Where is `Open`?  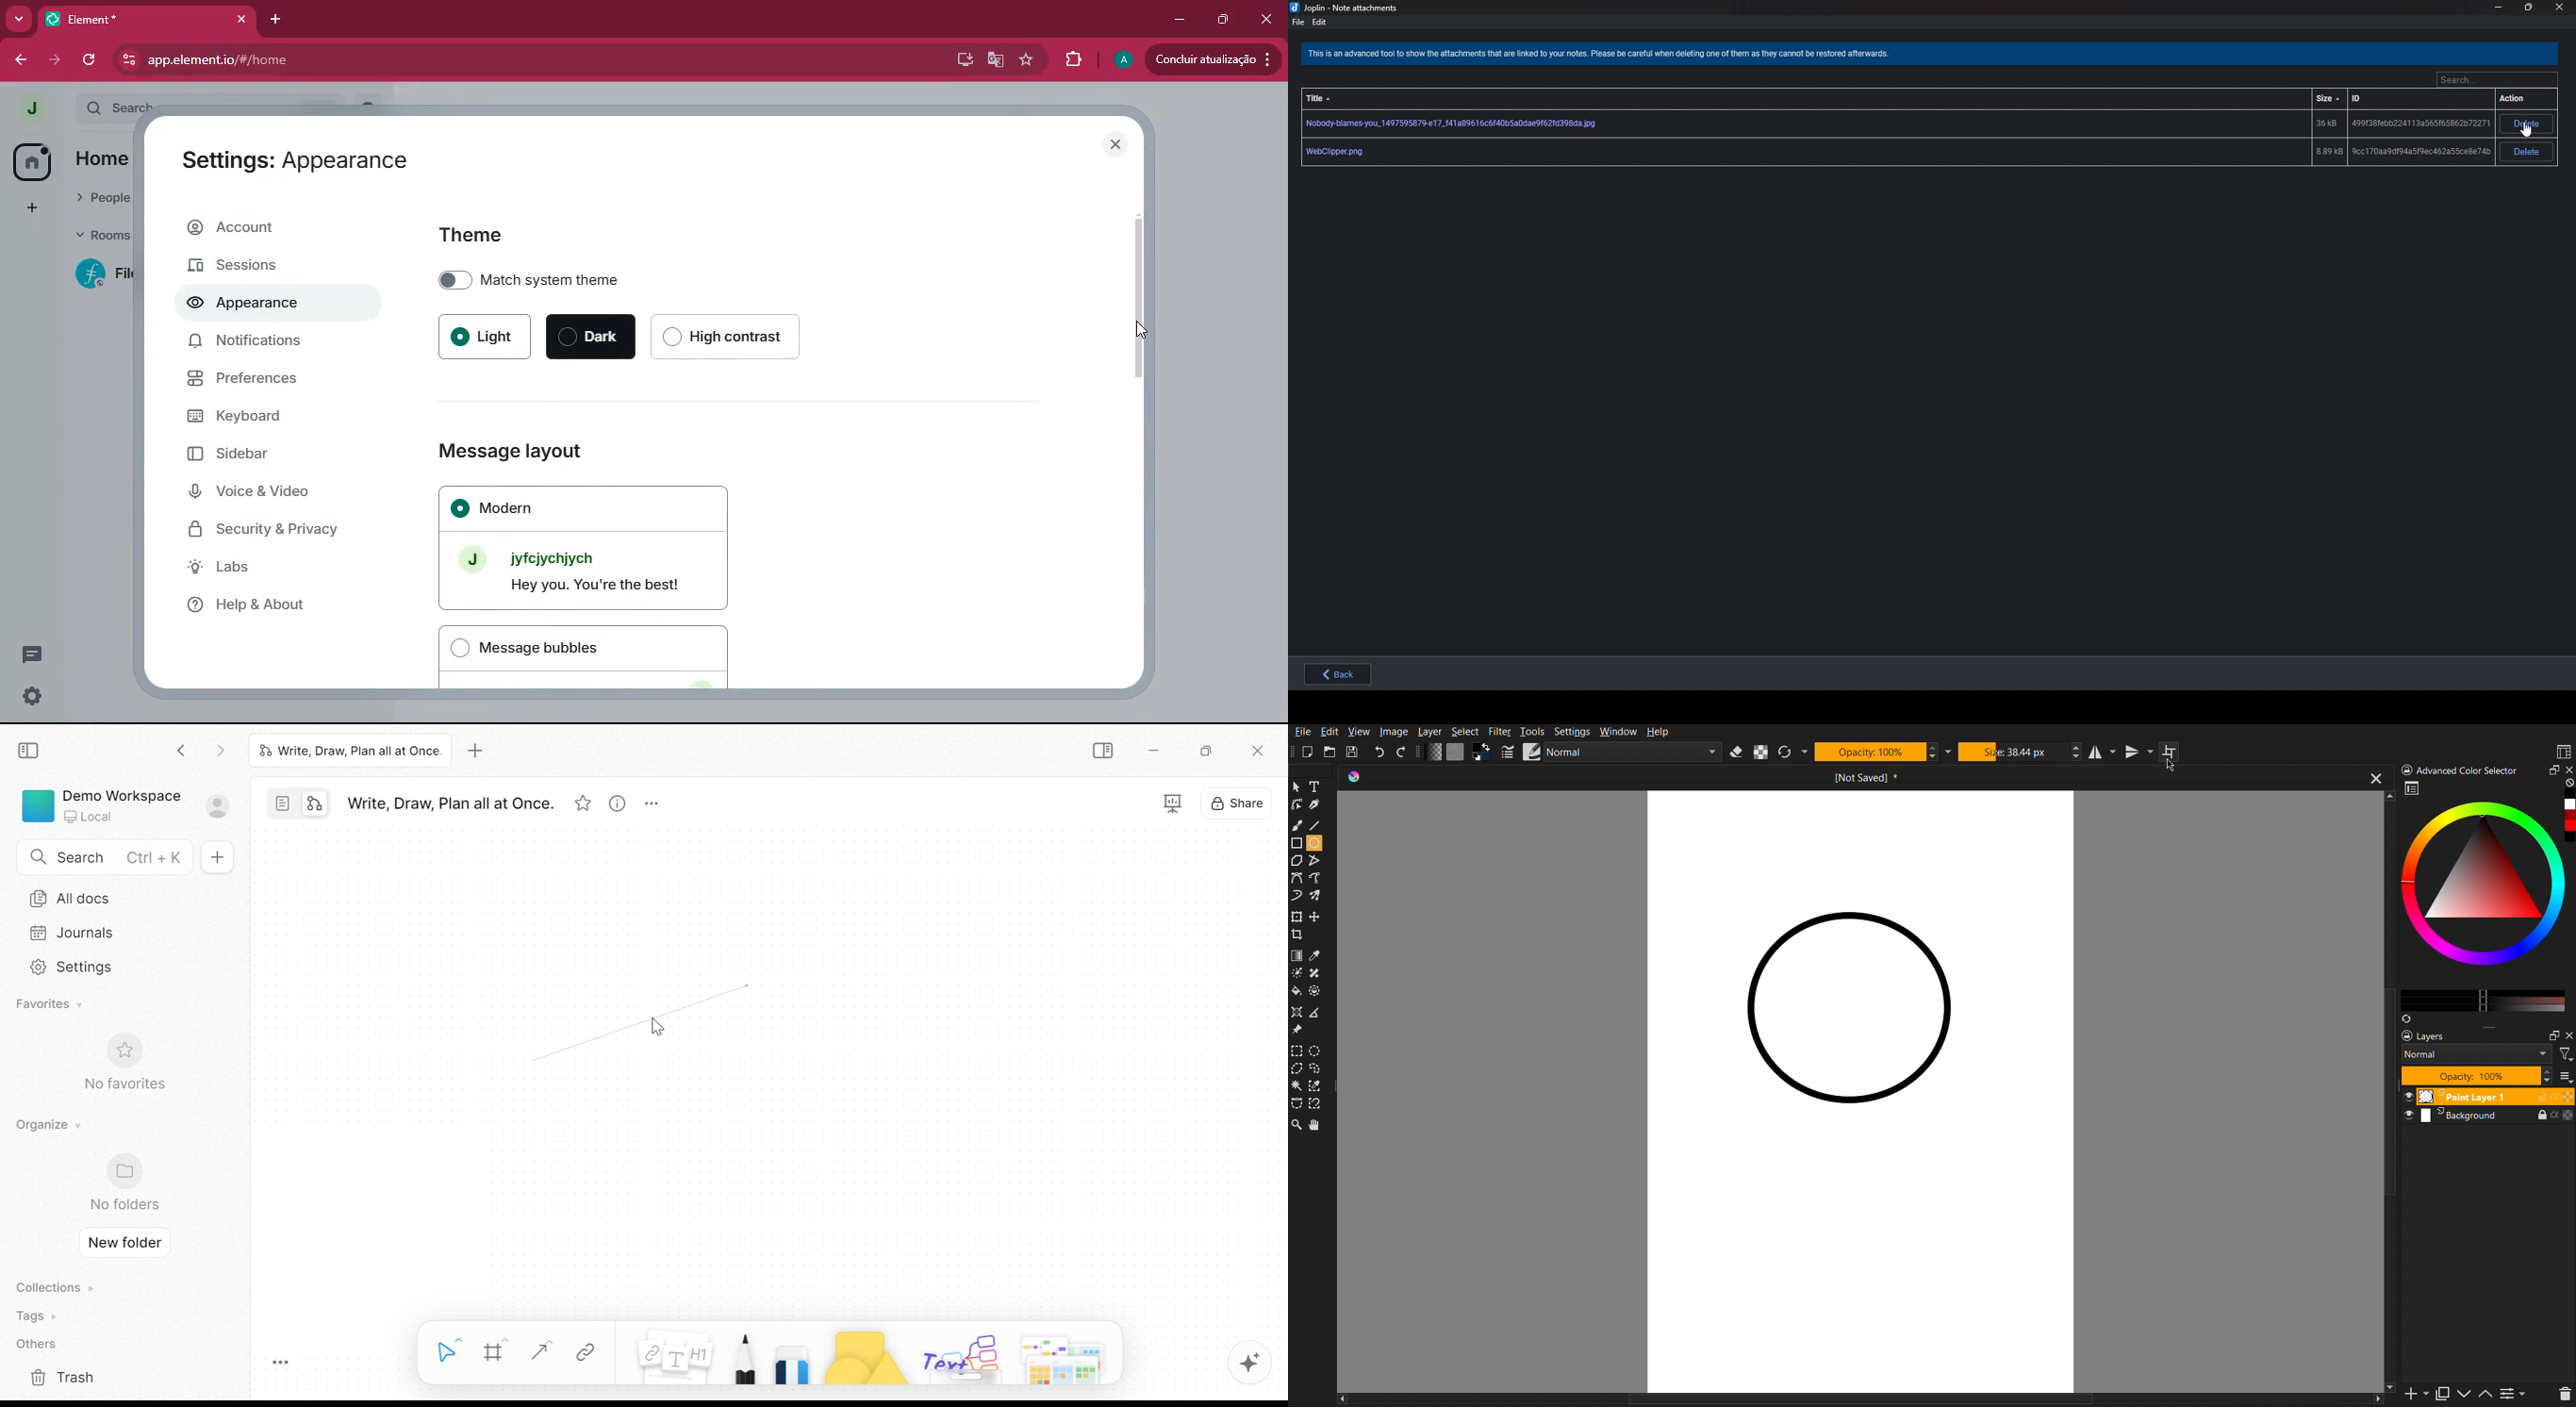
Open is located at coordinates (1334, 750).